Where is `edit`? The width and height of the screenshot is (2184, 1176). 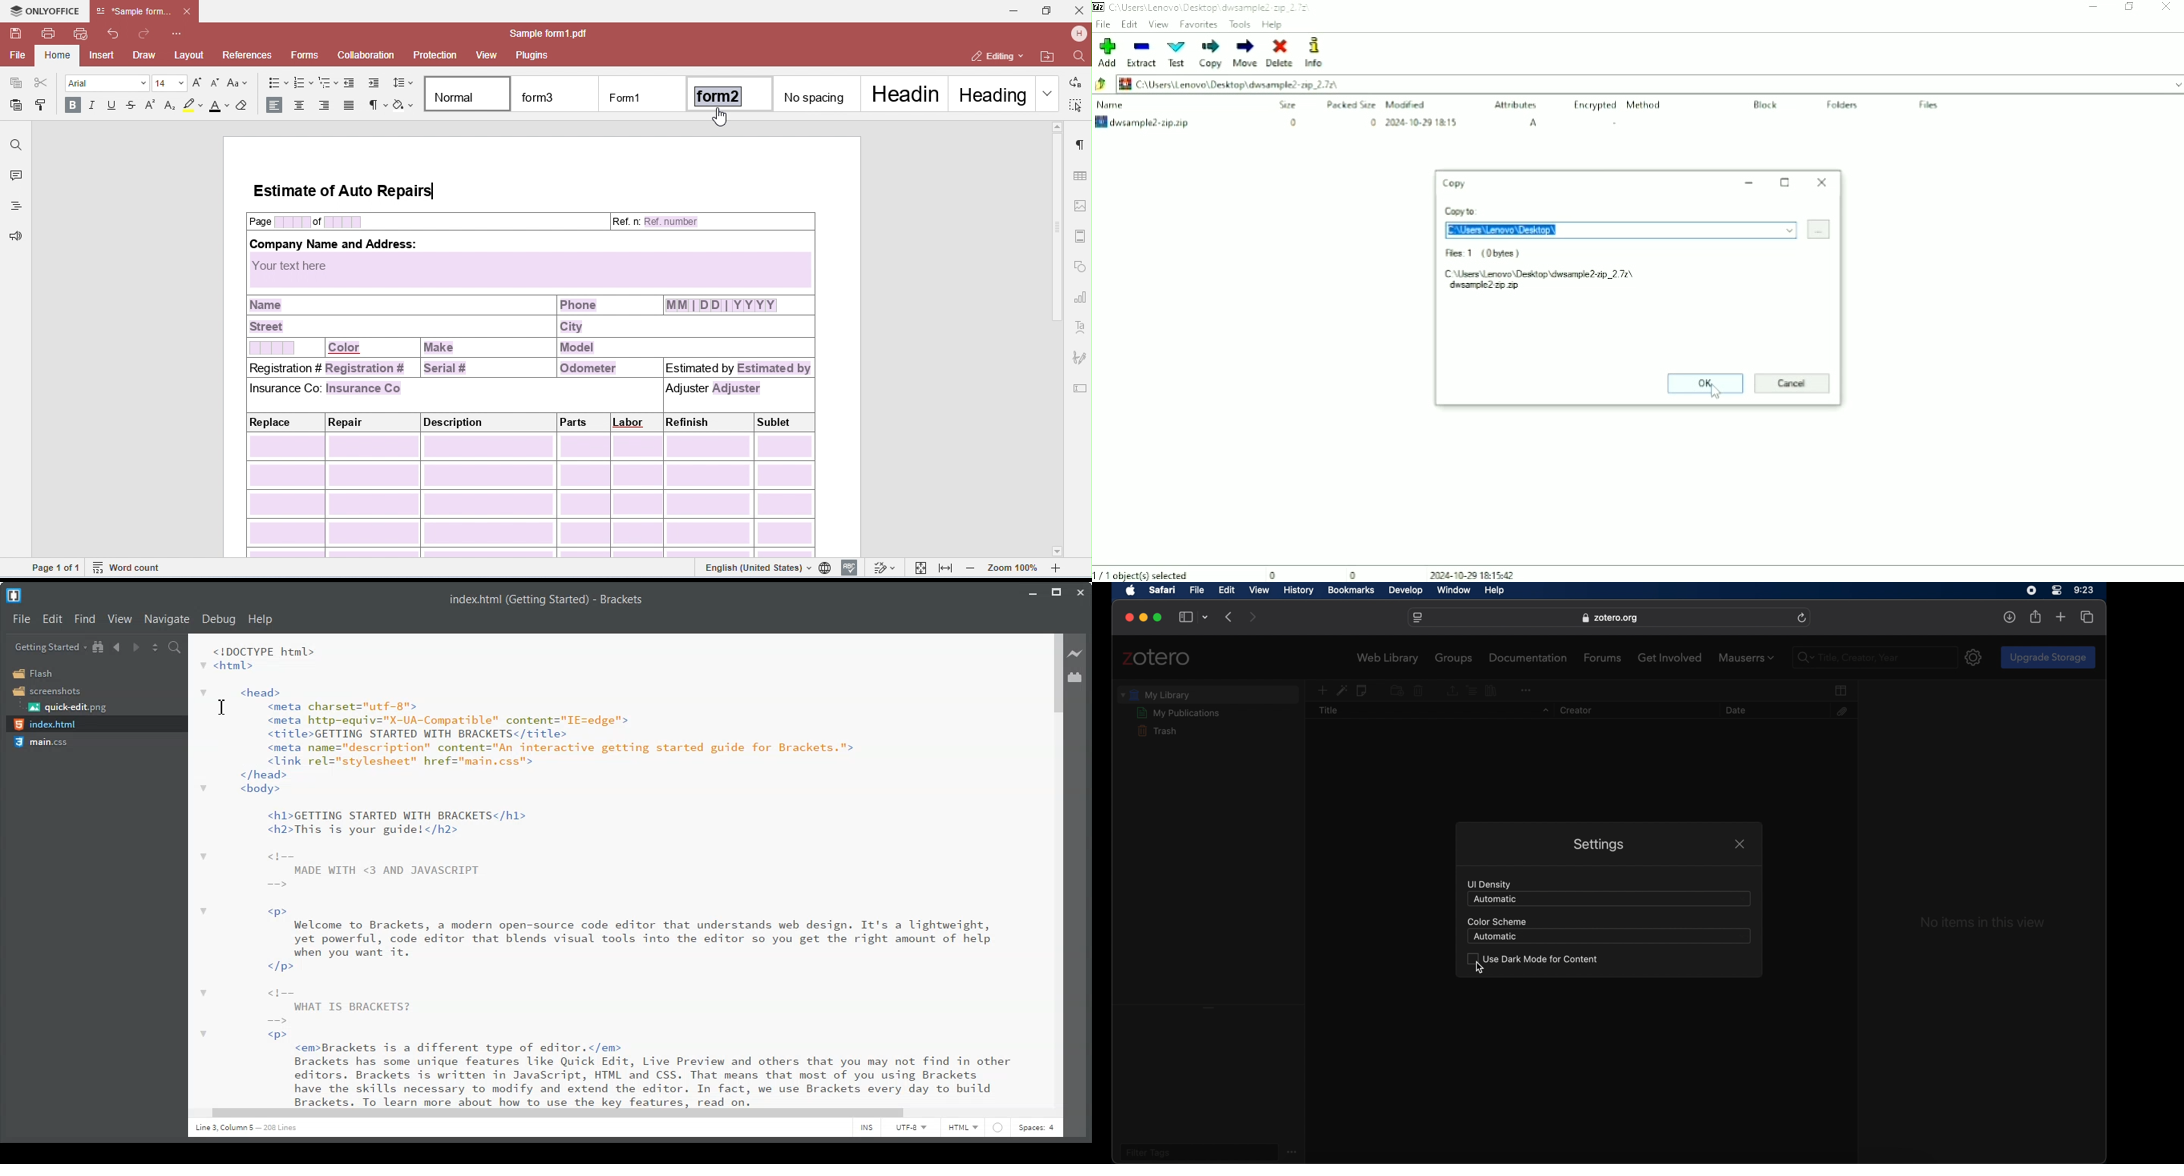
edit is located at coordinates (1226, 590).